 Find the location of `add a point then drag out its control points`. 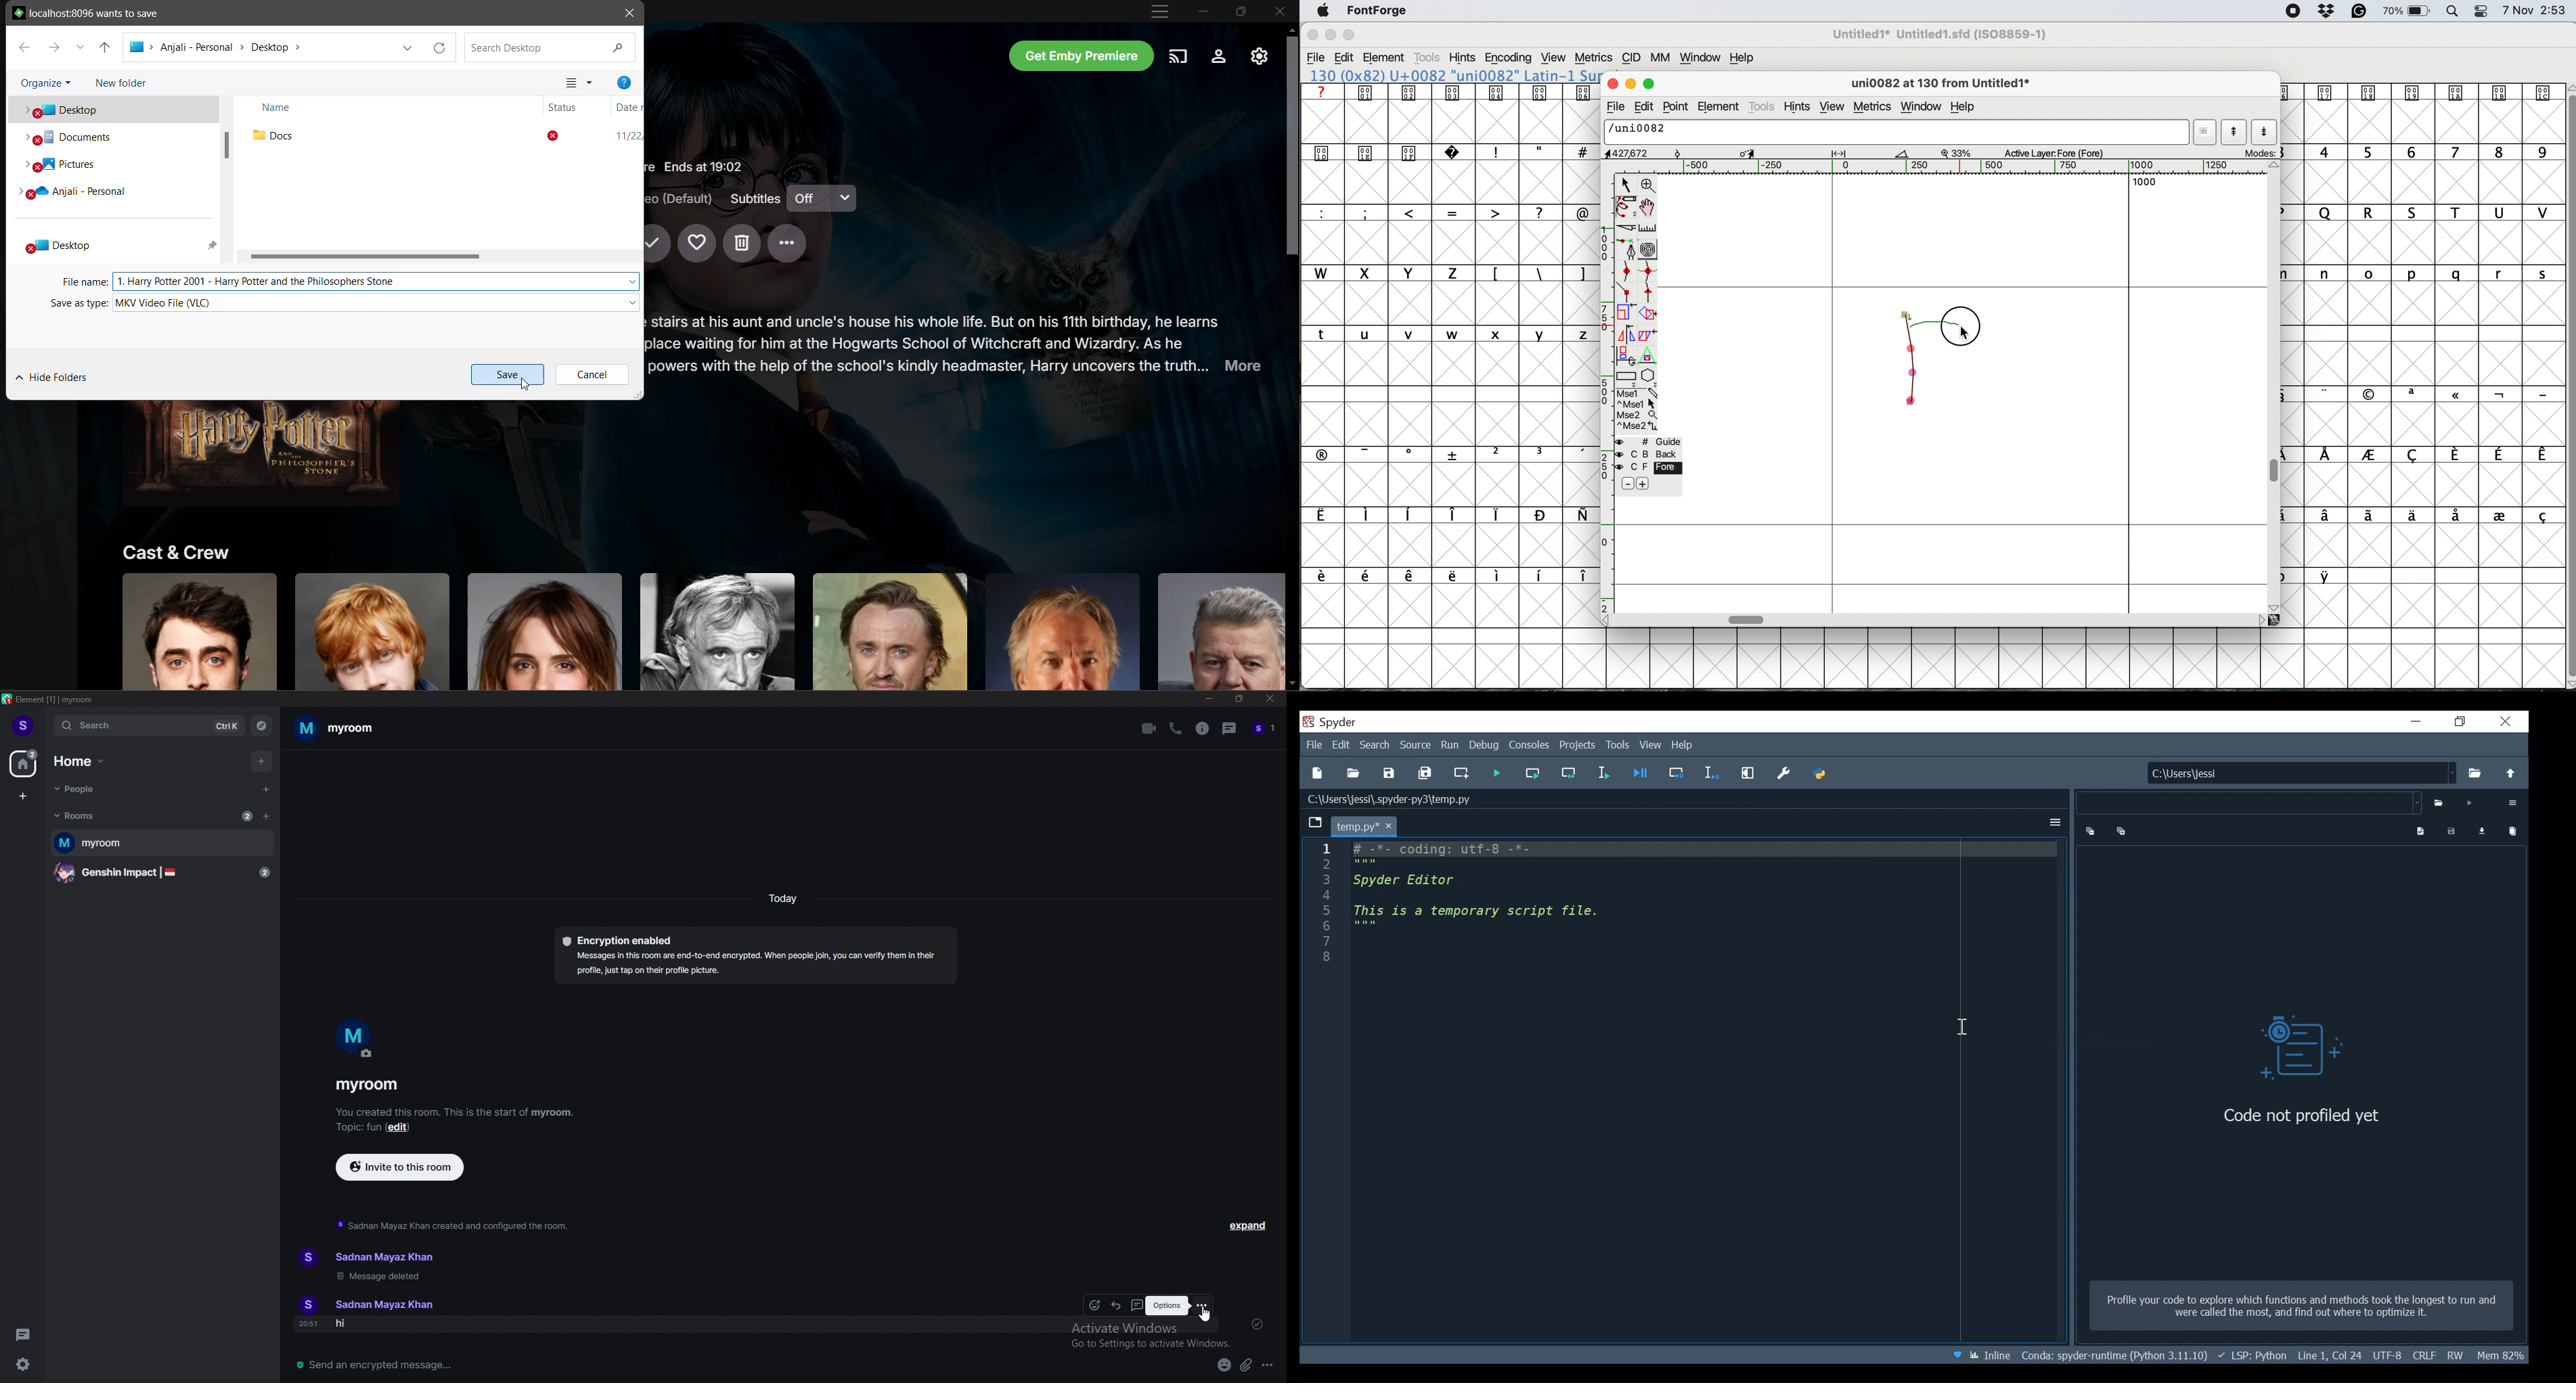

add a point then drag out its control points is located at coordinates (1627, 251).